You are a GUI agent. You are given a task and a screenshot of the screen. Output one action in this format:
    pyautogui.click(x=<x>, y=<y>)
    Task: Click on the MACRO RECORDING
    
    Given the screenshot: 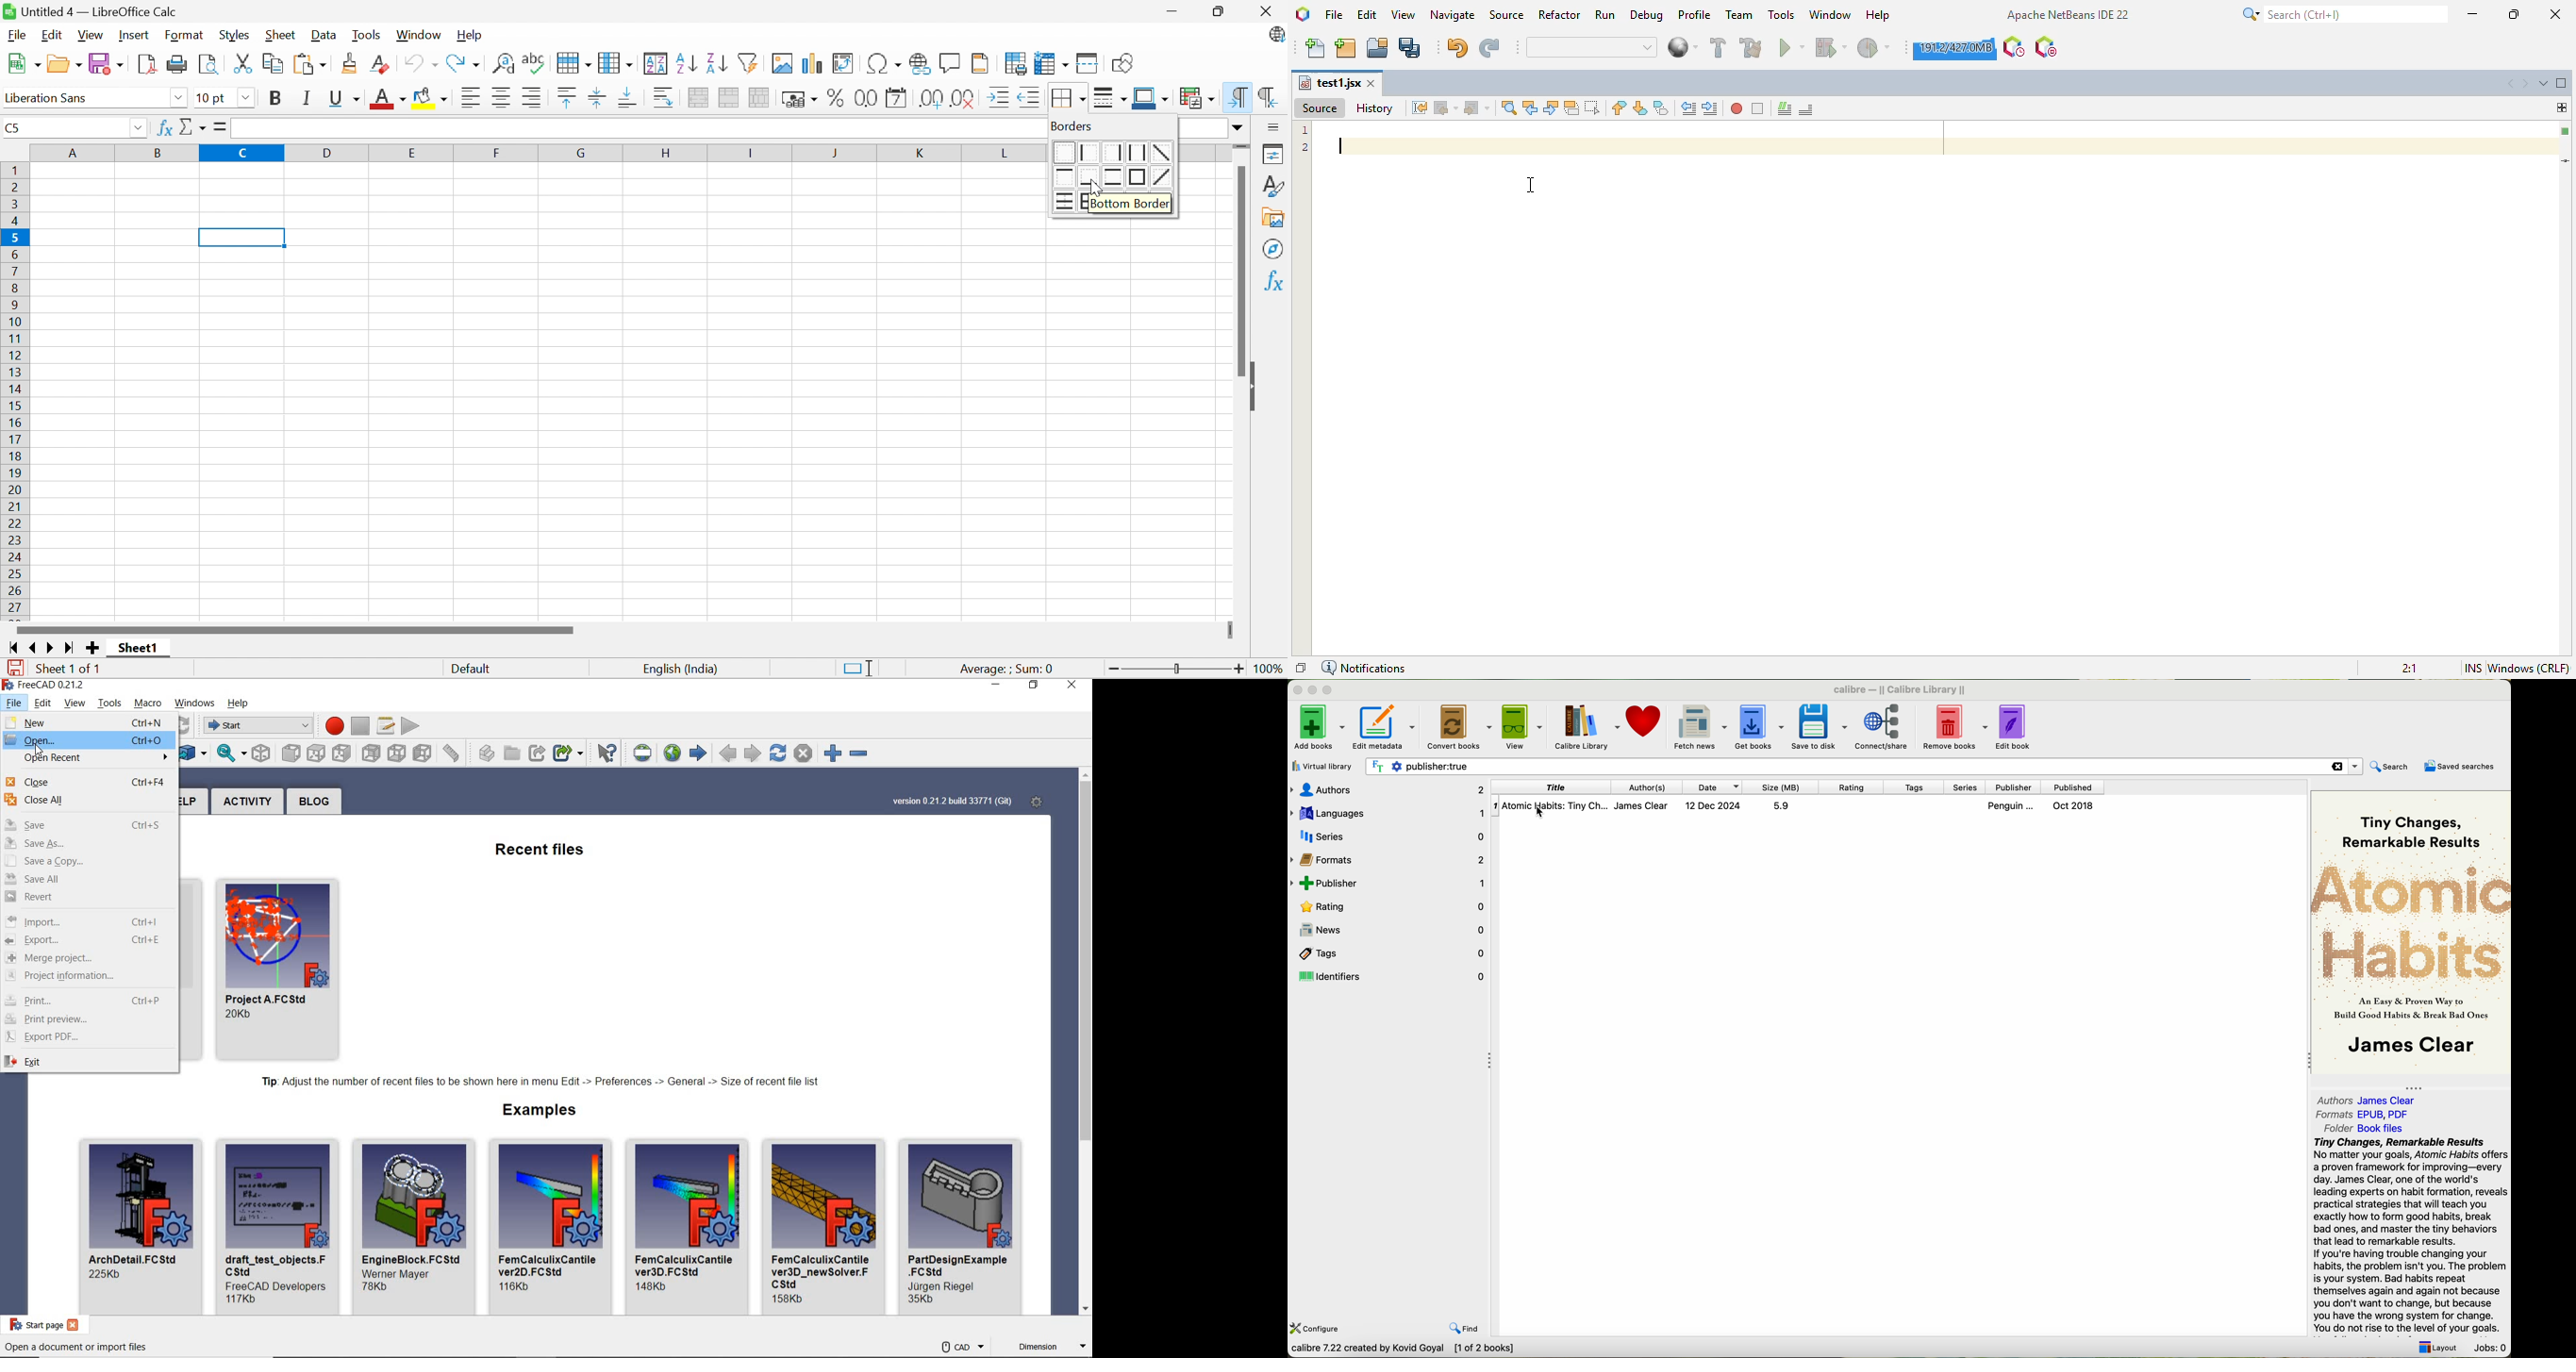 What is the action you would take?
    pyautogui.click(x=331, y=725)
    